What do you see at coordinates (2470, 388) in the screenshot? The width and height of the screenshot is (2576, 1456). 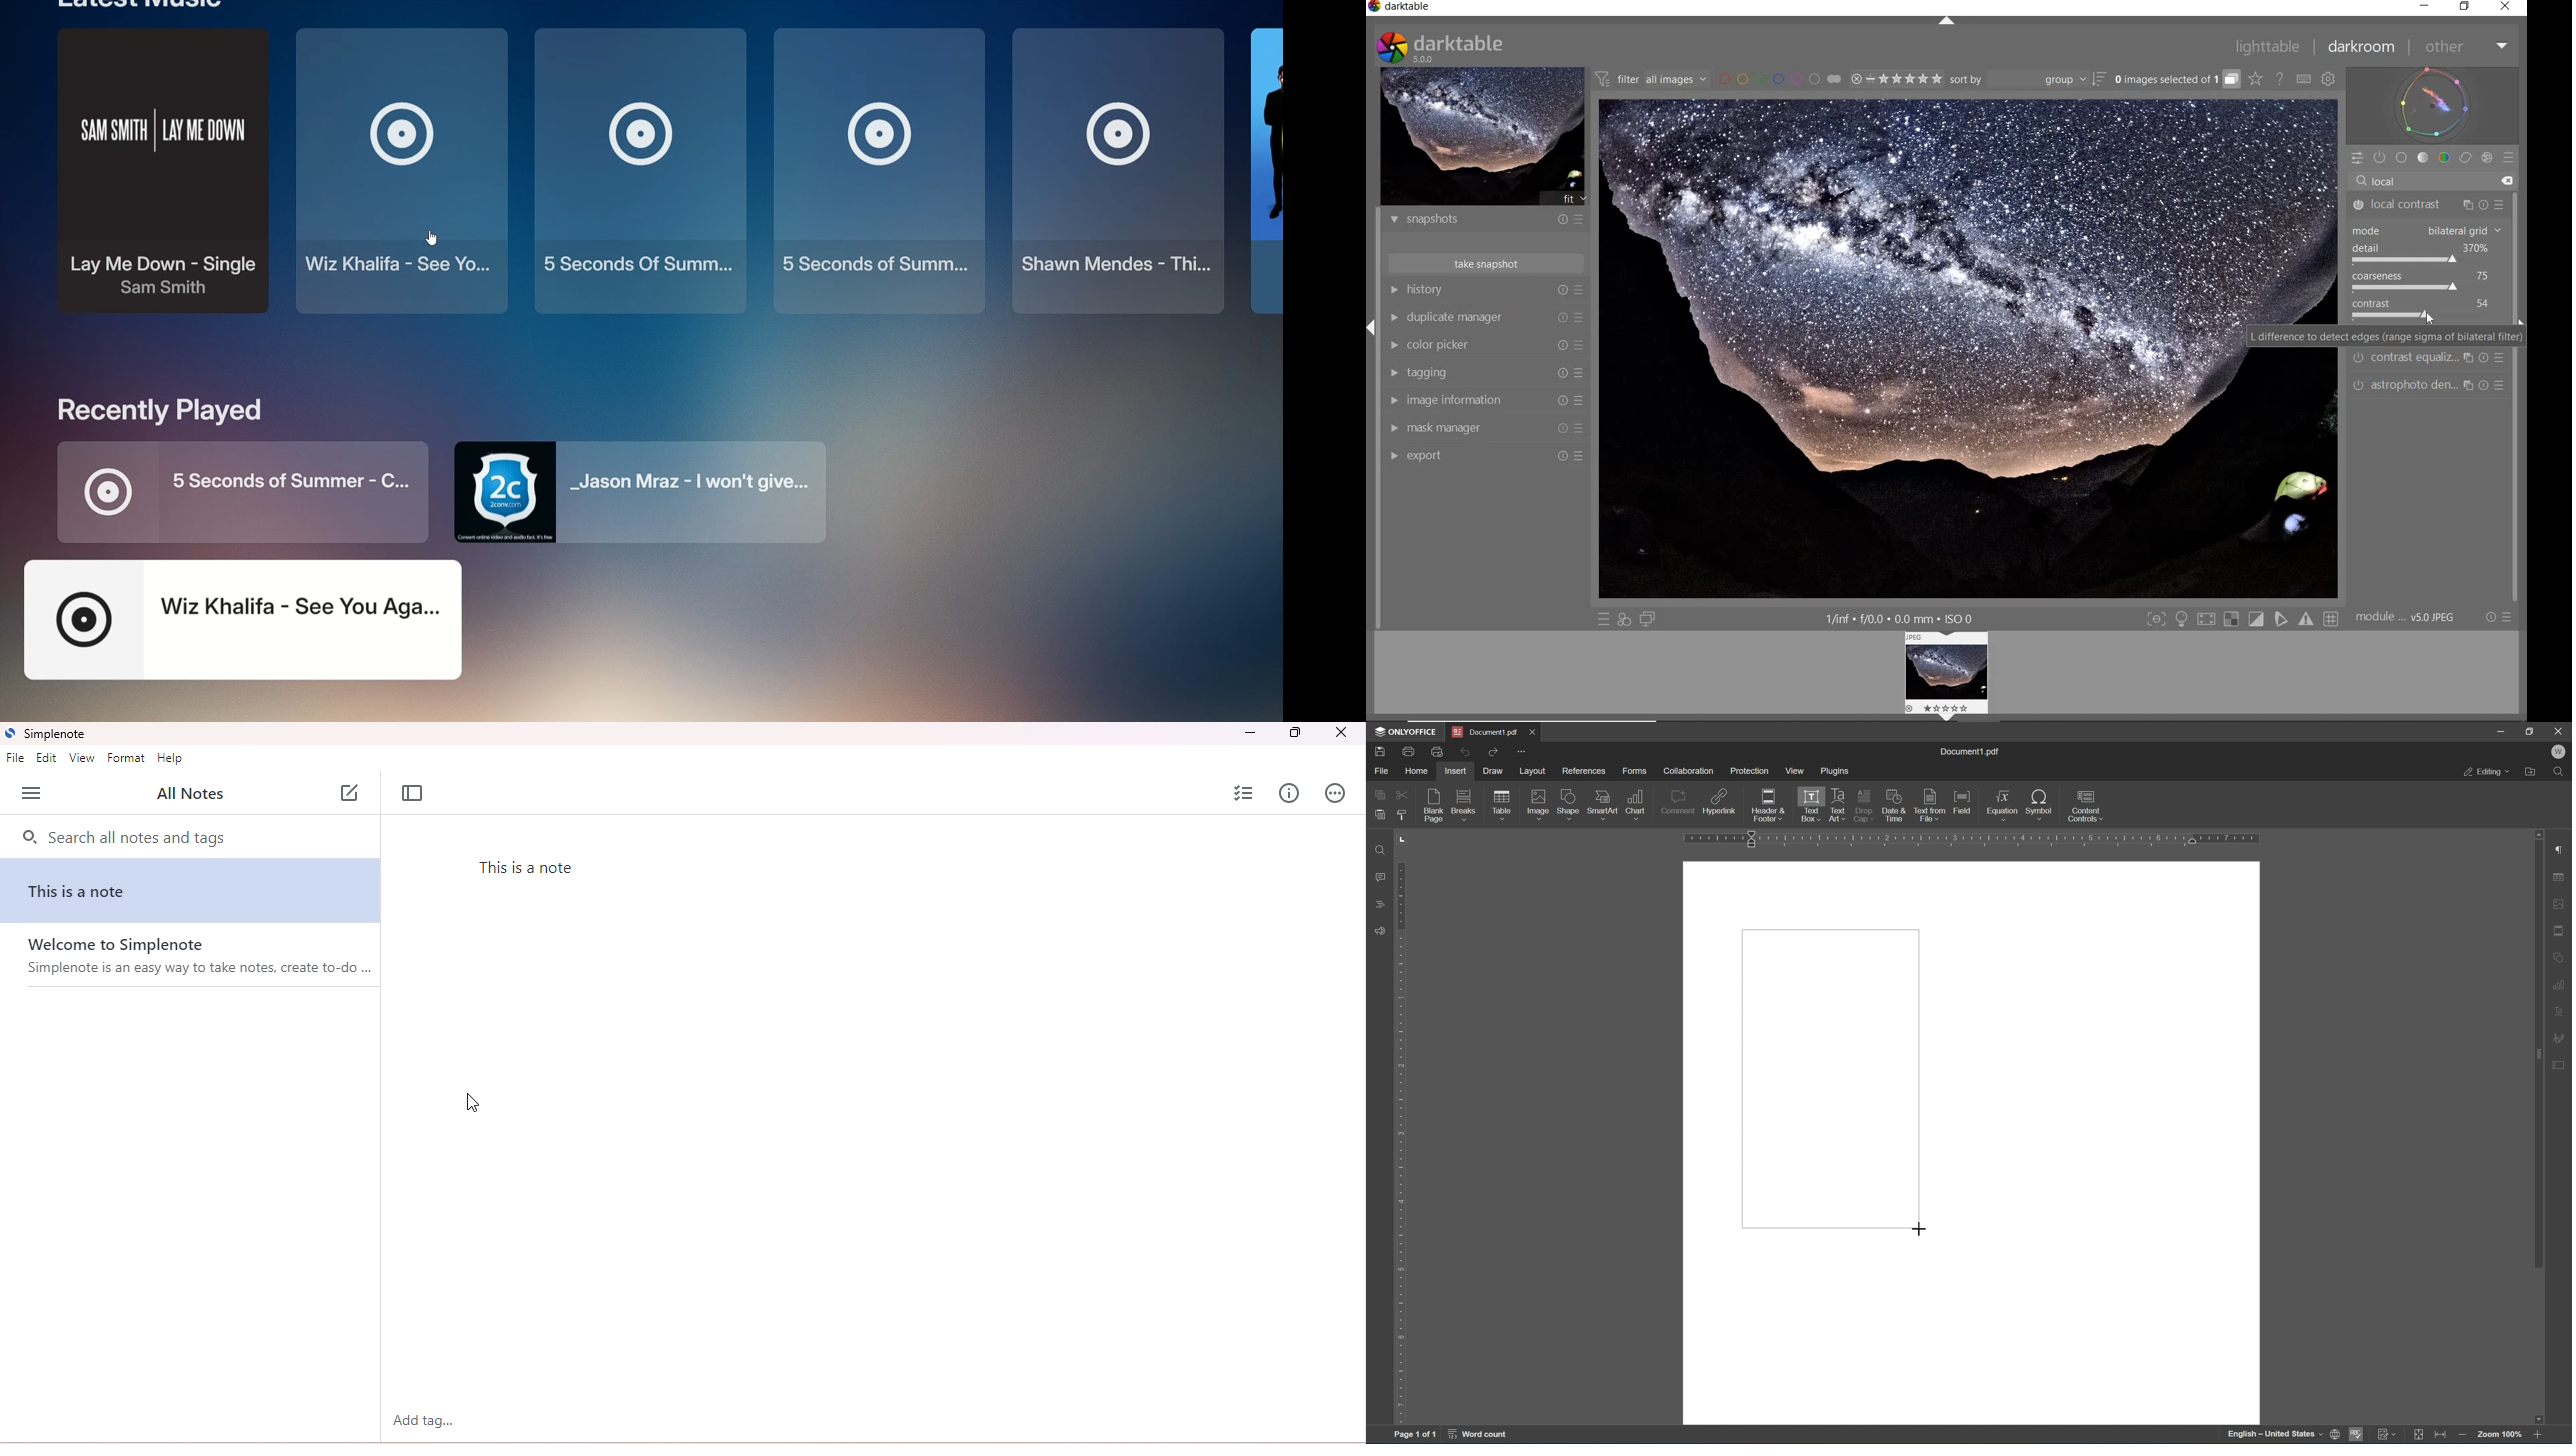 I see `multiple instance actions` at bounding box center [2470, 388].